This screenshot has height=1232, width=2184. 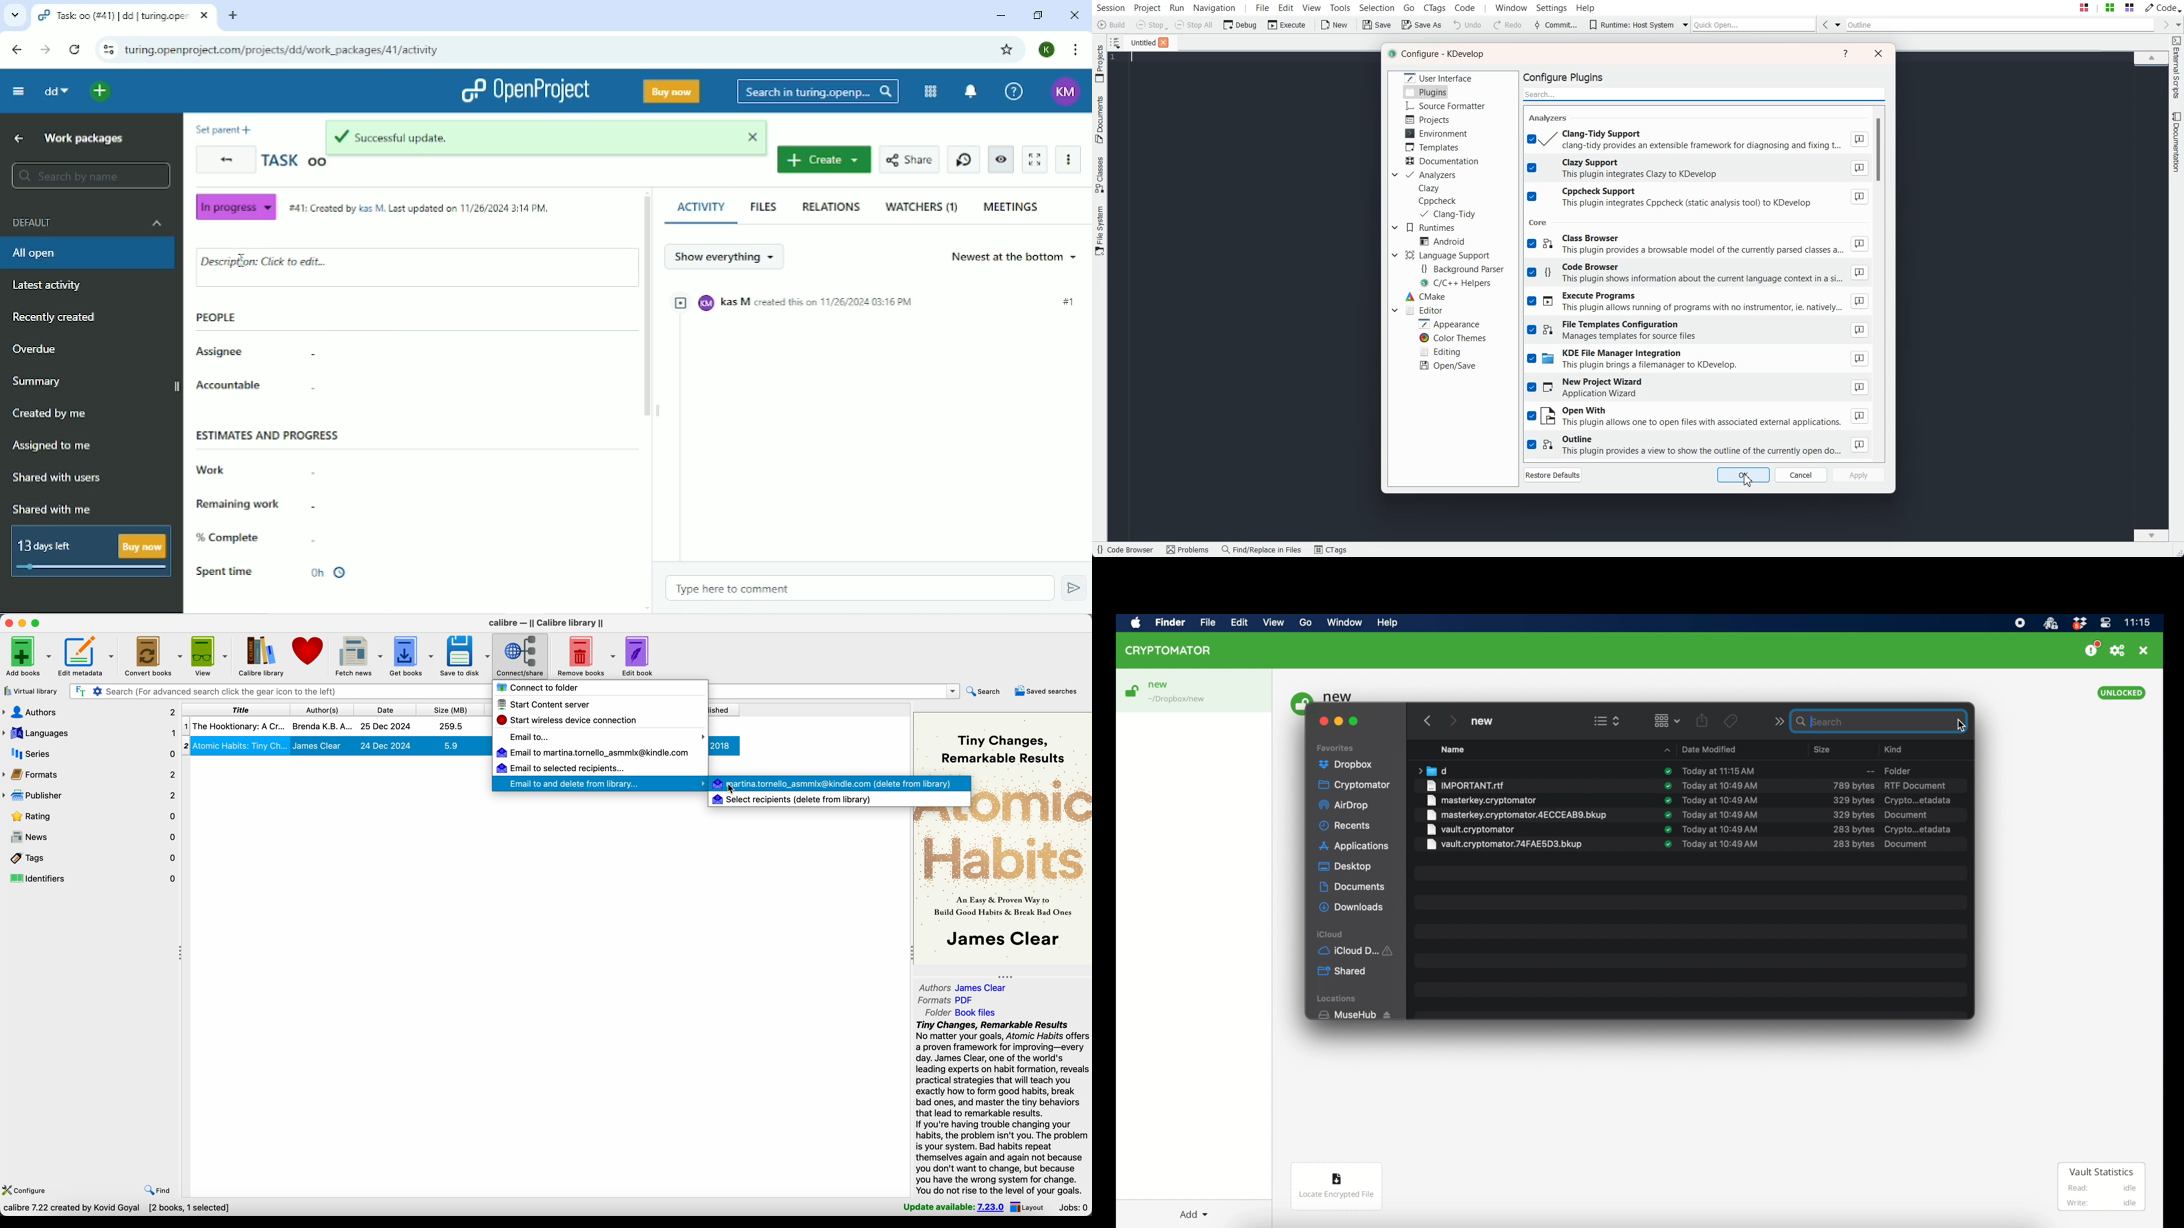 I want to click on saved searches, so click(x=1047, y=691).